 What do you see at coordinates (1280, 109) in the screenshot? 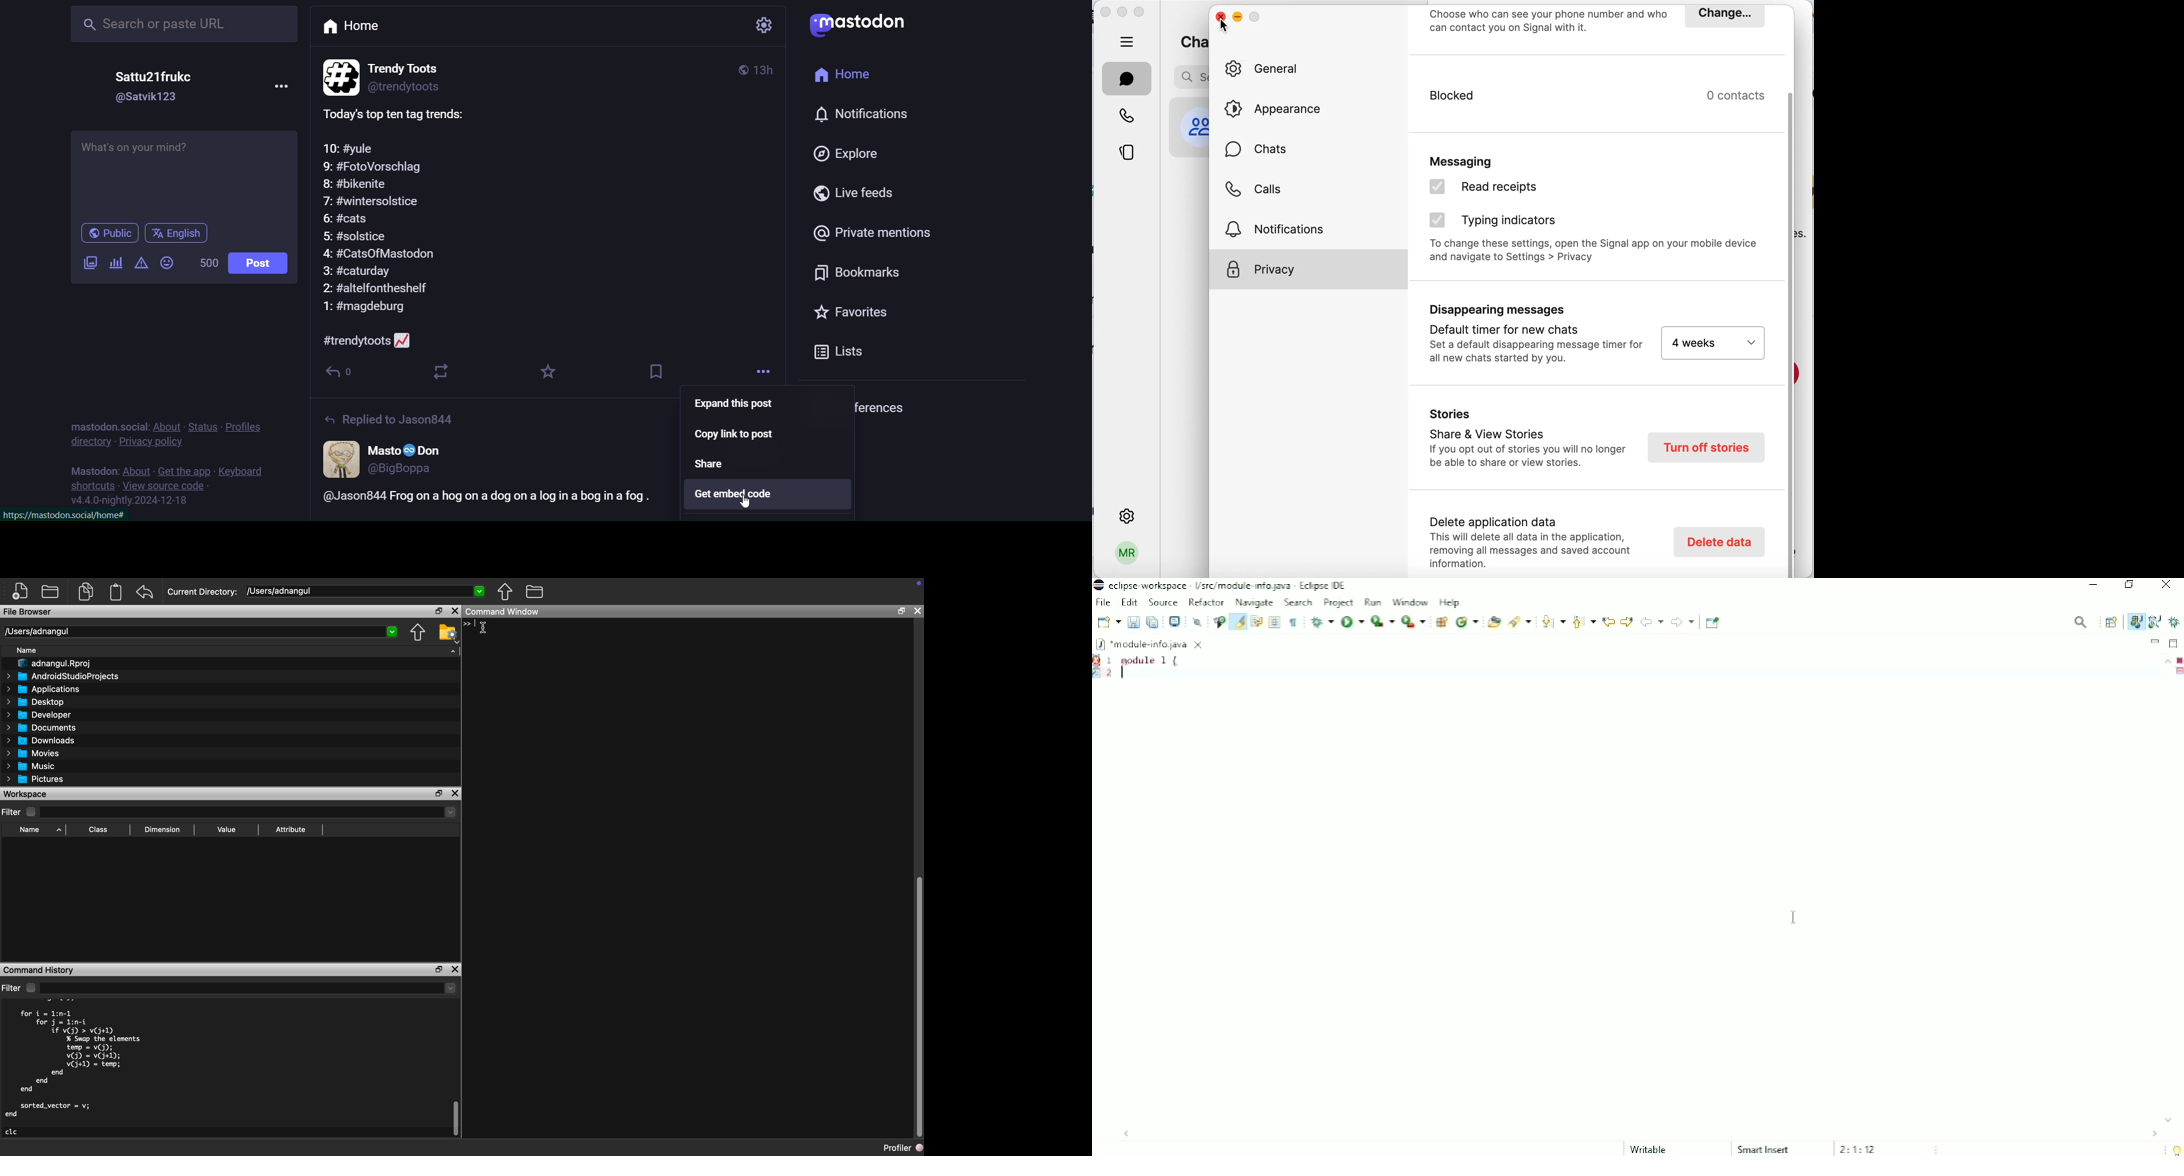
I see `appearance` at bounding box center [1280, 109].